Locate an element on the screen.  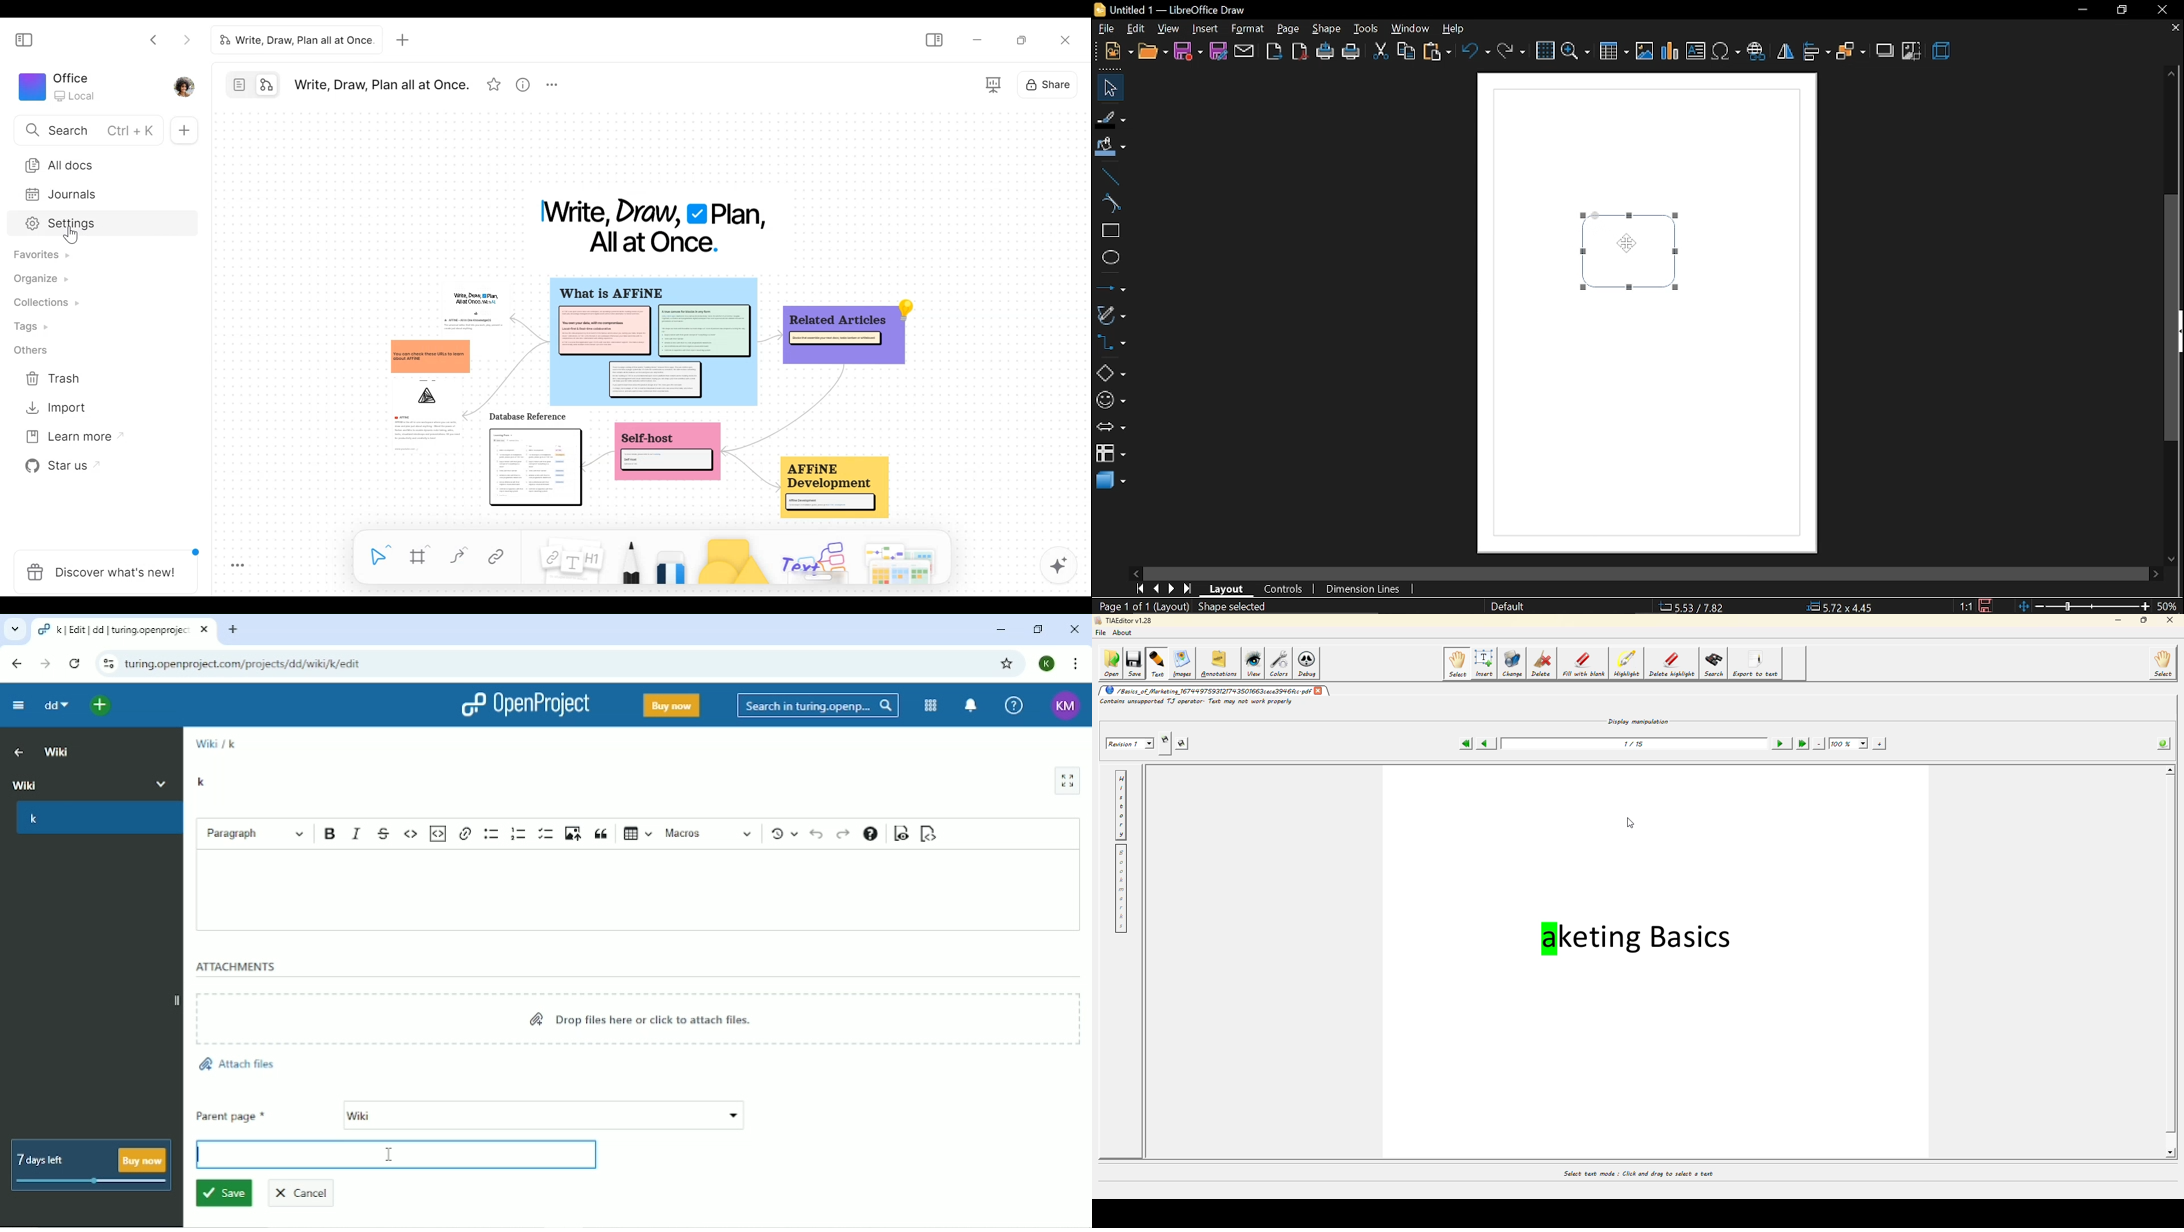
page style is located at coordinates (1507, 605).